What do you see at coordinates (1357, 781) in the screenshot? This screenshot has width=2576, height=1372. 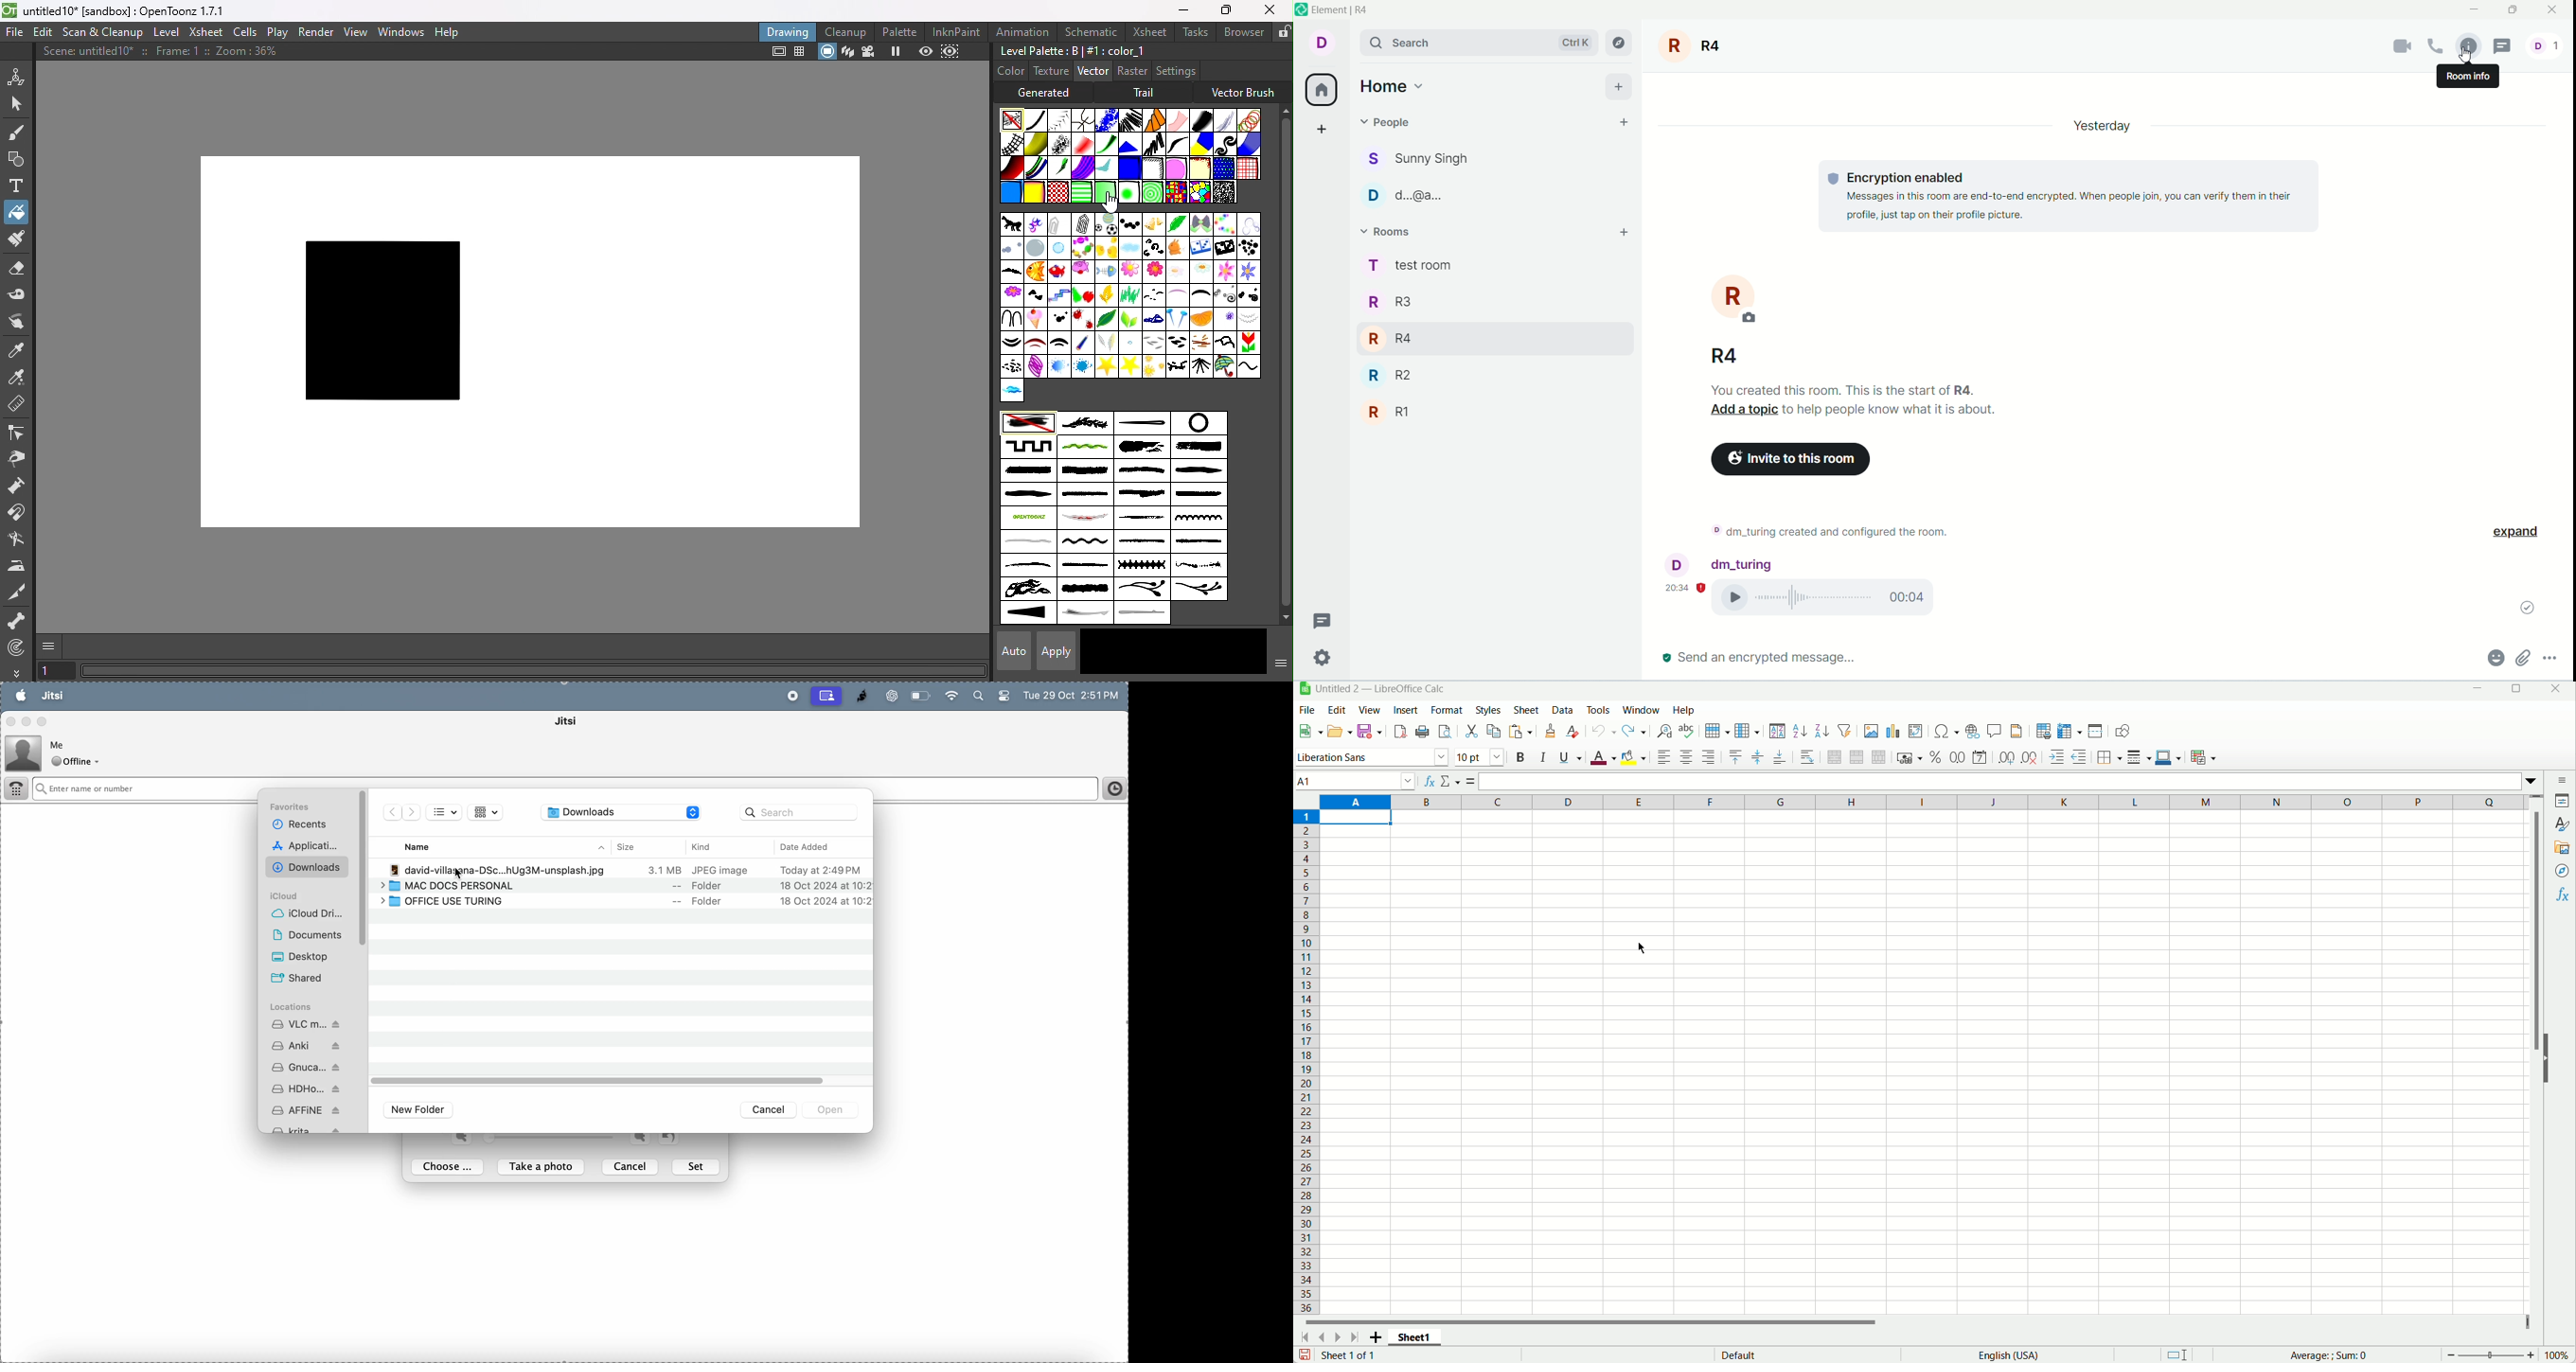 I see `Name box` at bounding box center [1357, 781].